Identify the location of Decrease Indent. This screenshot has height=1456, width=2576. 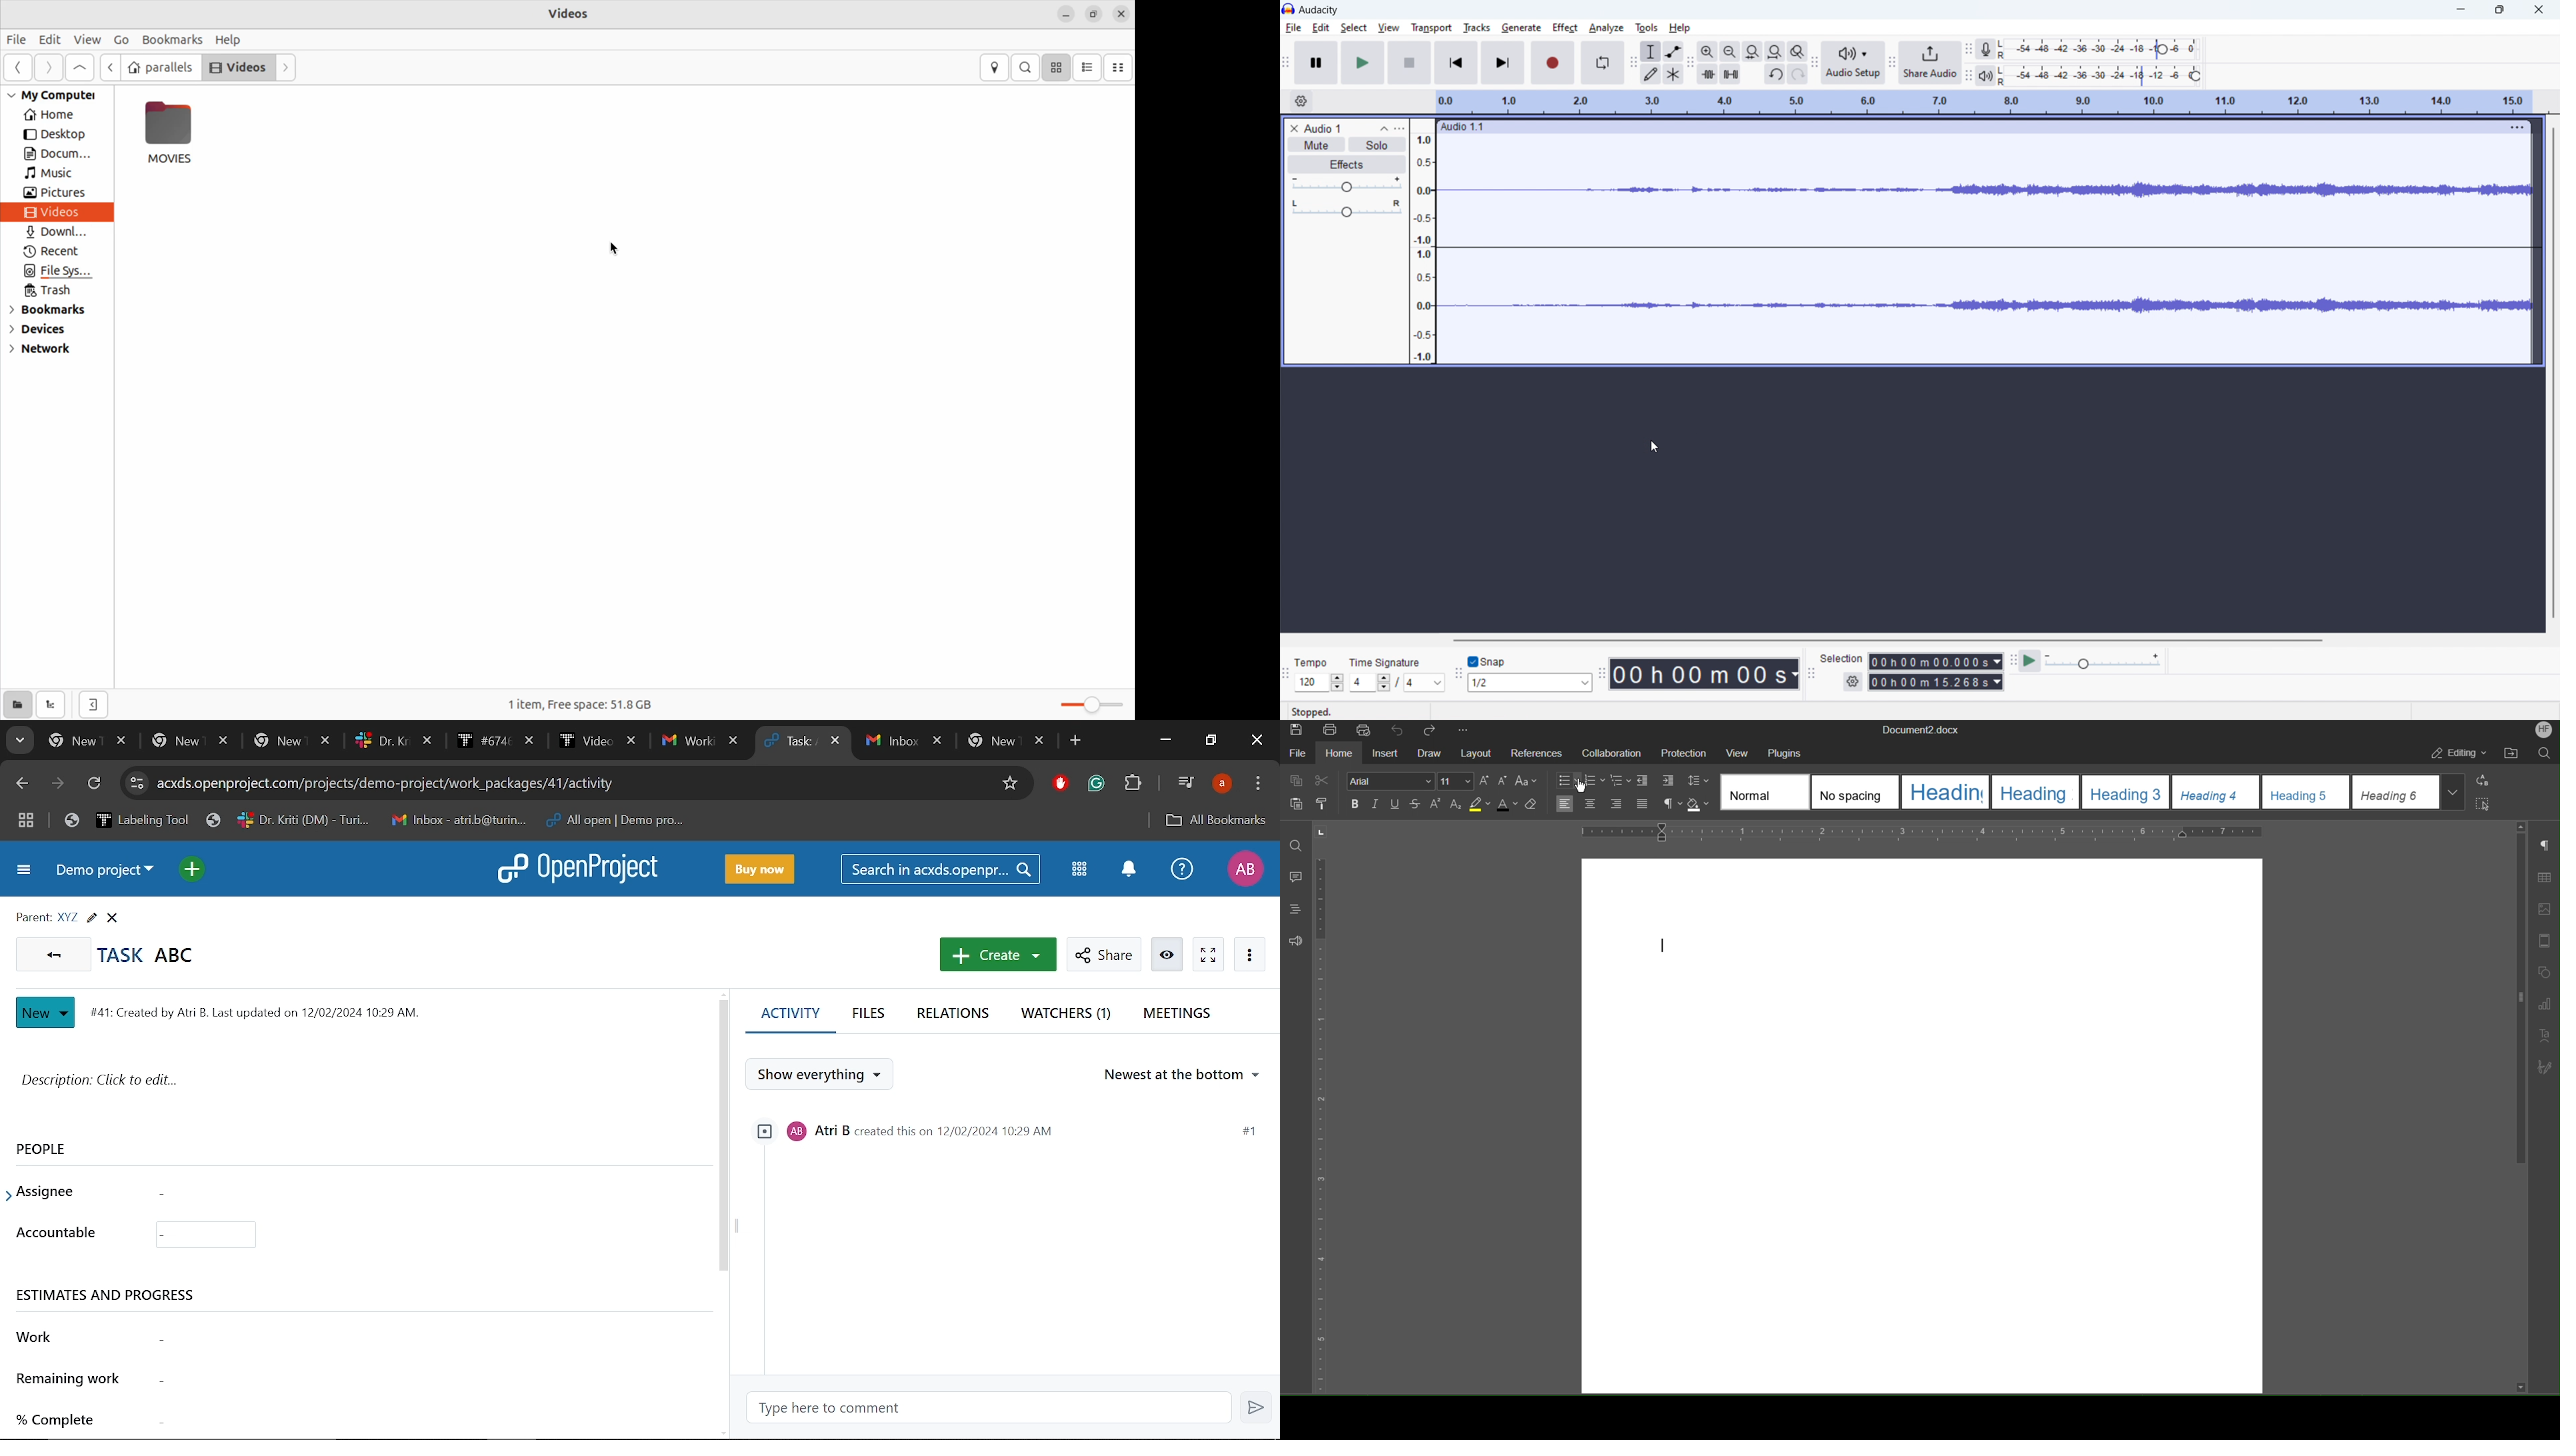
(1644, 779).